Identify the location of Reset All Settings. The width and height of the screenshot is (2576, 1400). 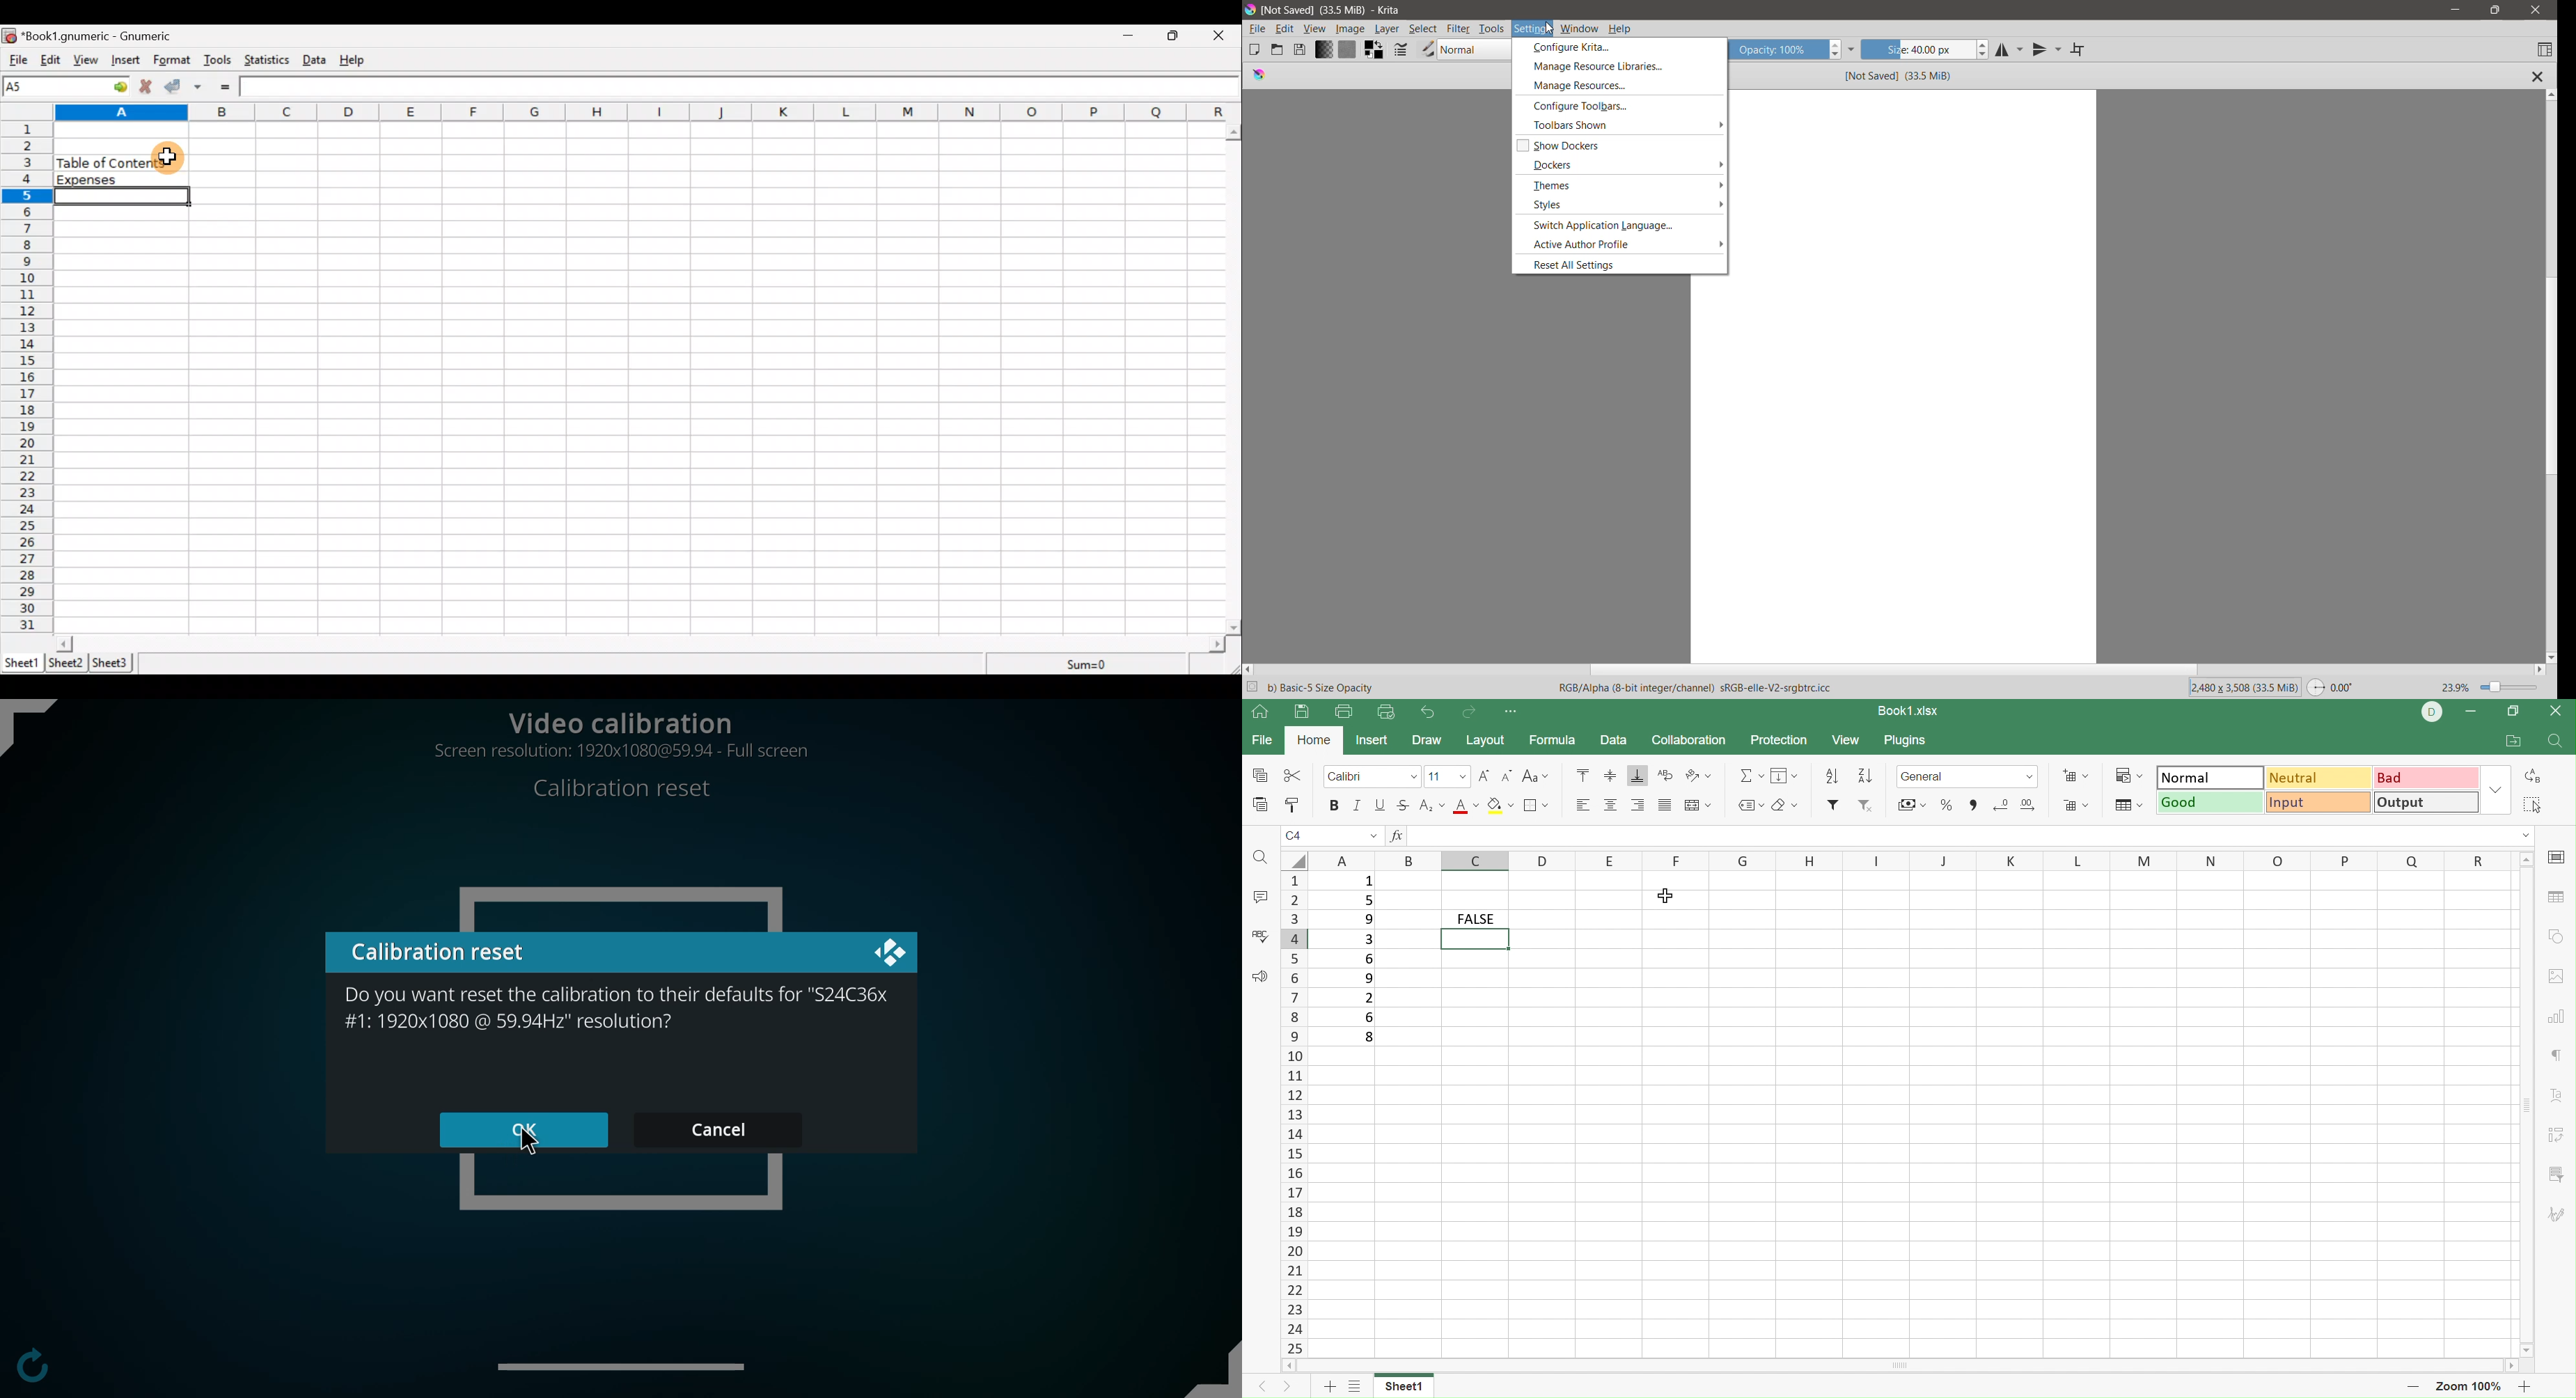
(1574, 264).